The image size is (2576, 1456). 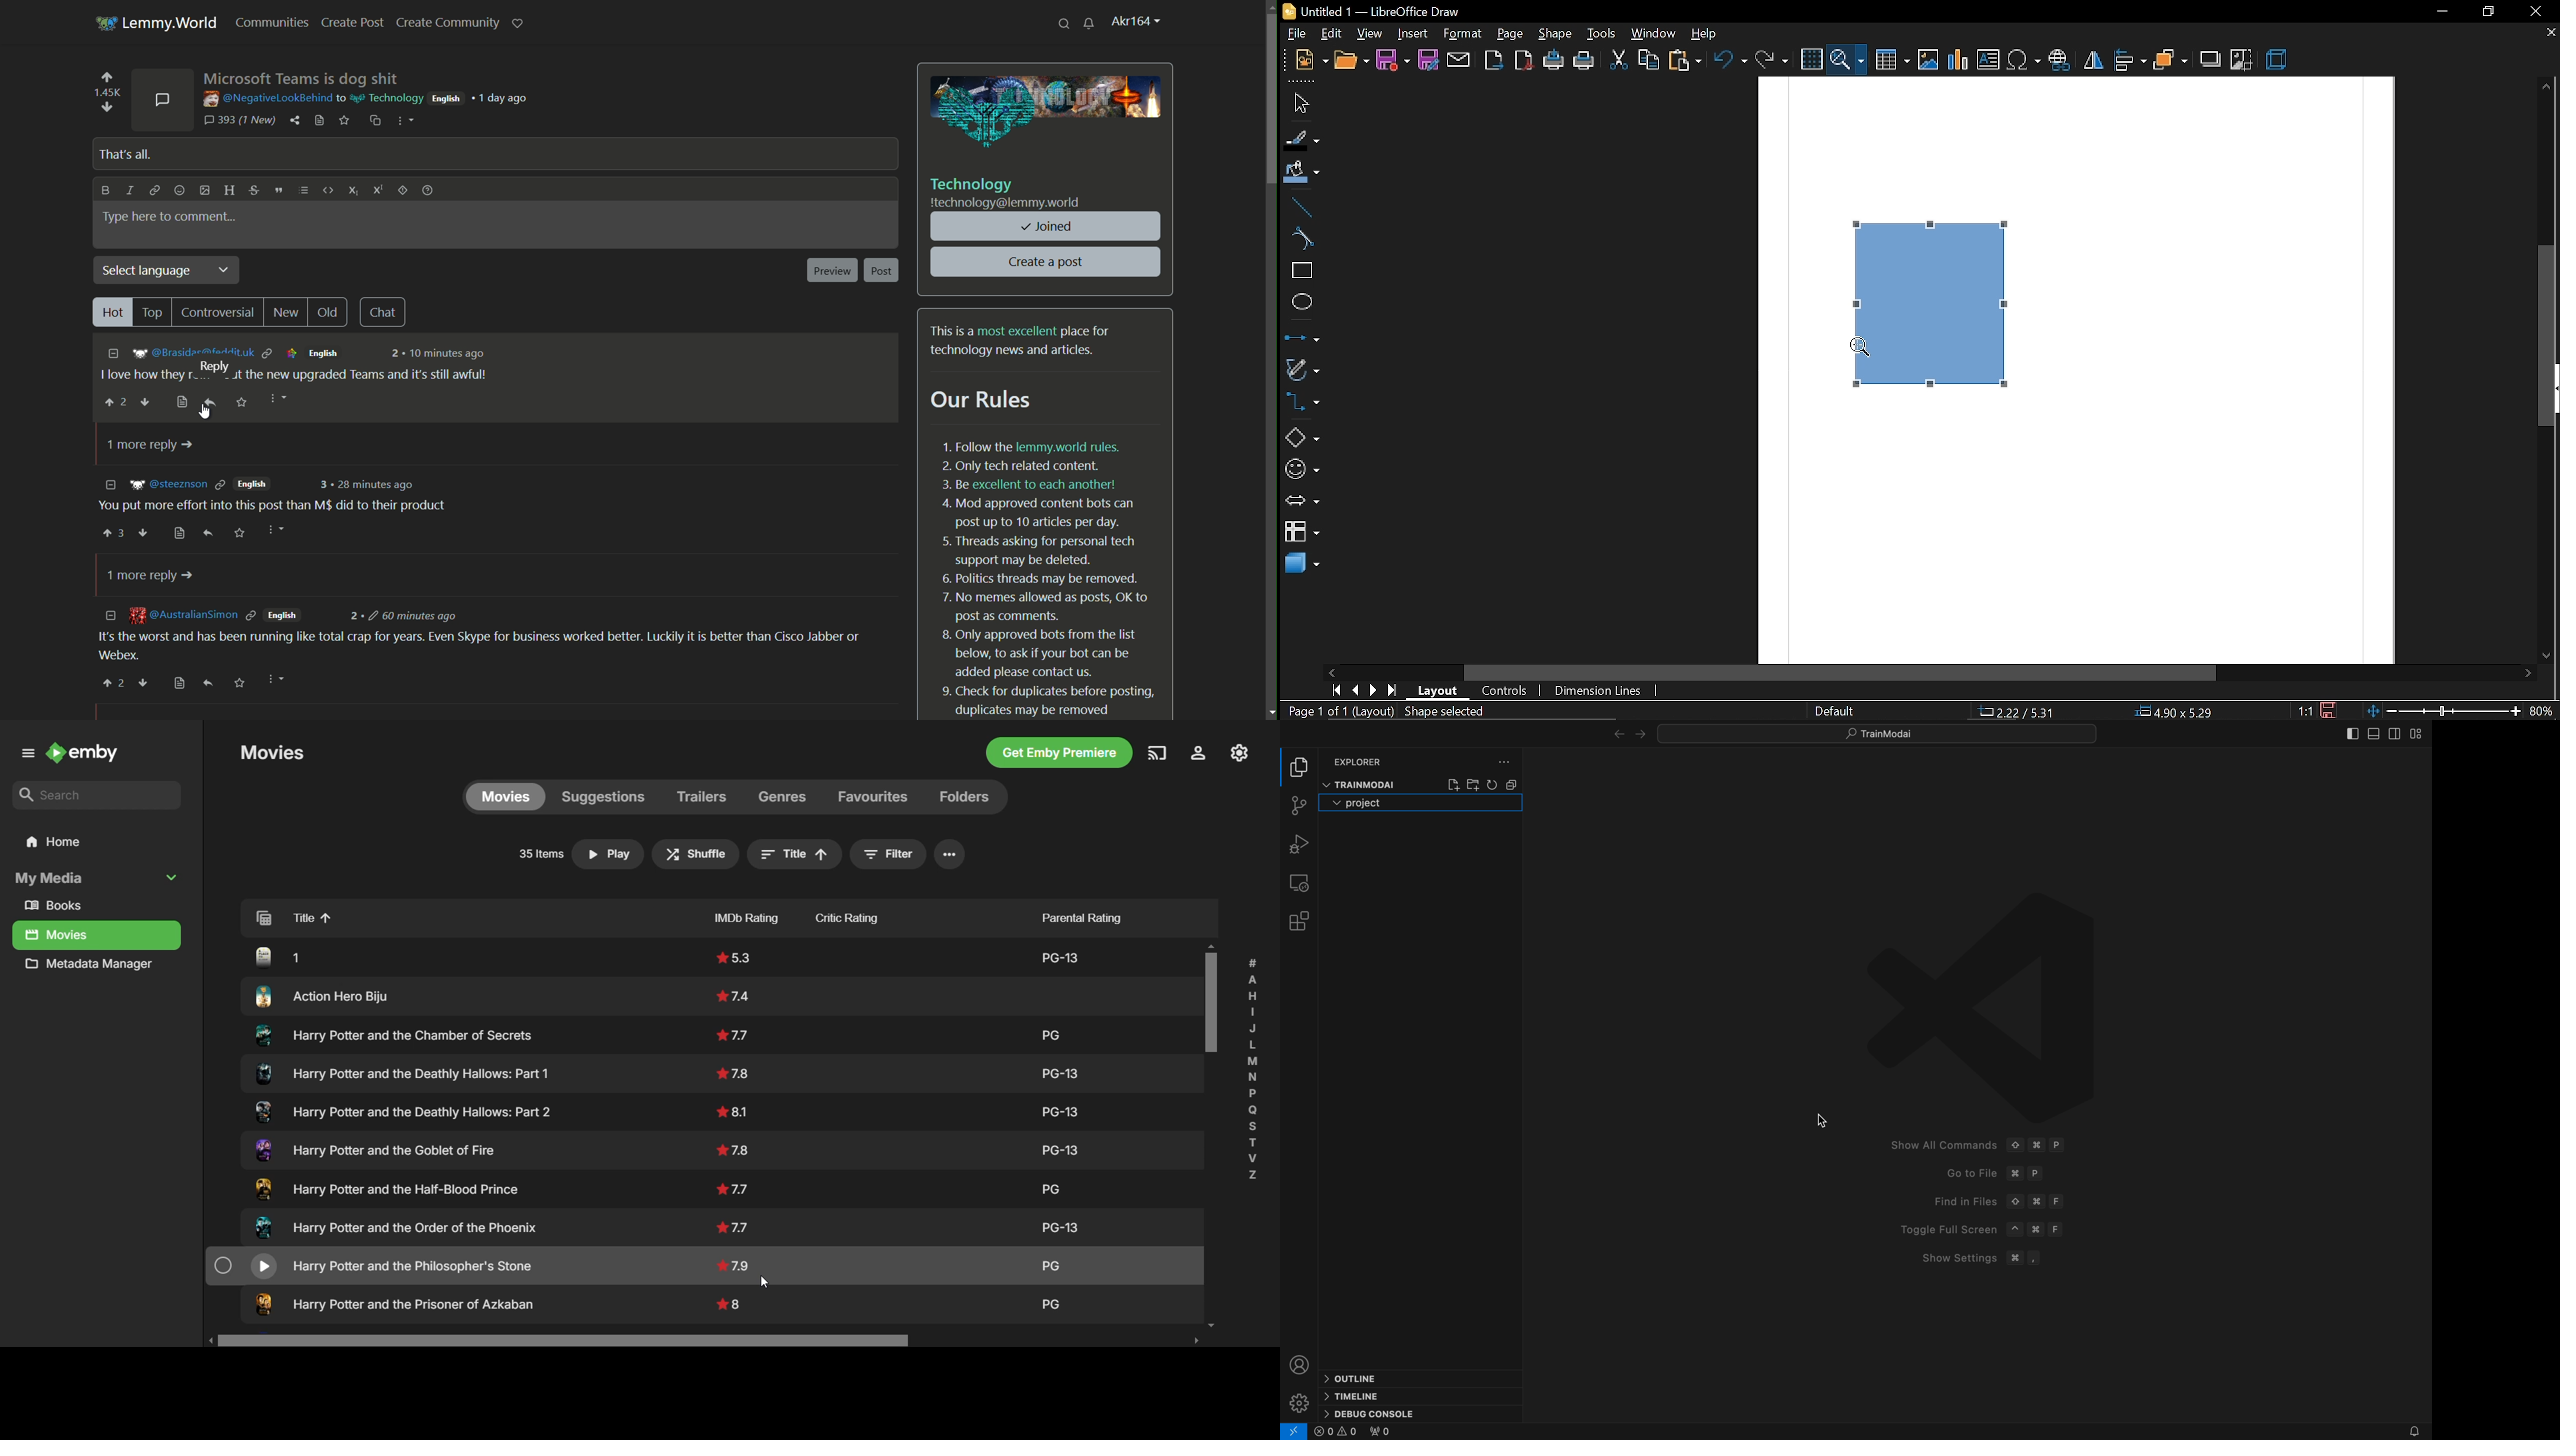 I want to click on | Untitled 1 — LibreOffice Draw, so click(x=1383, y=12).